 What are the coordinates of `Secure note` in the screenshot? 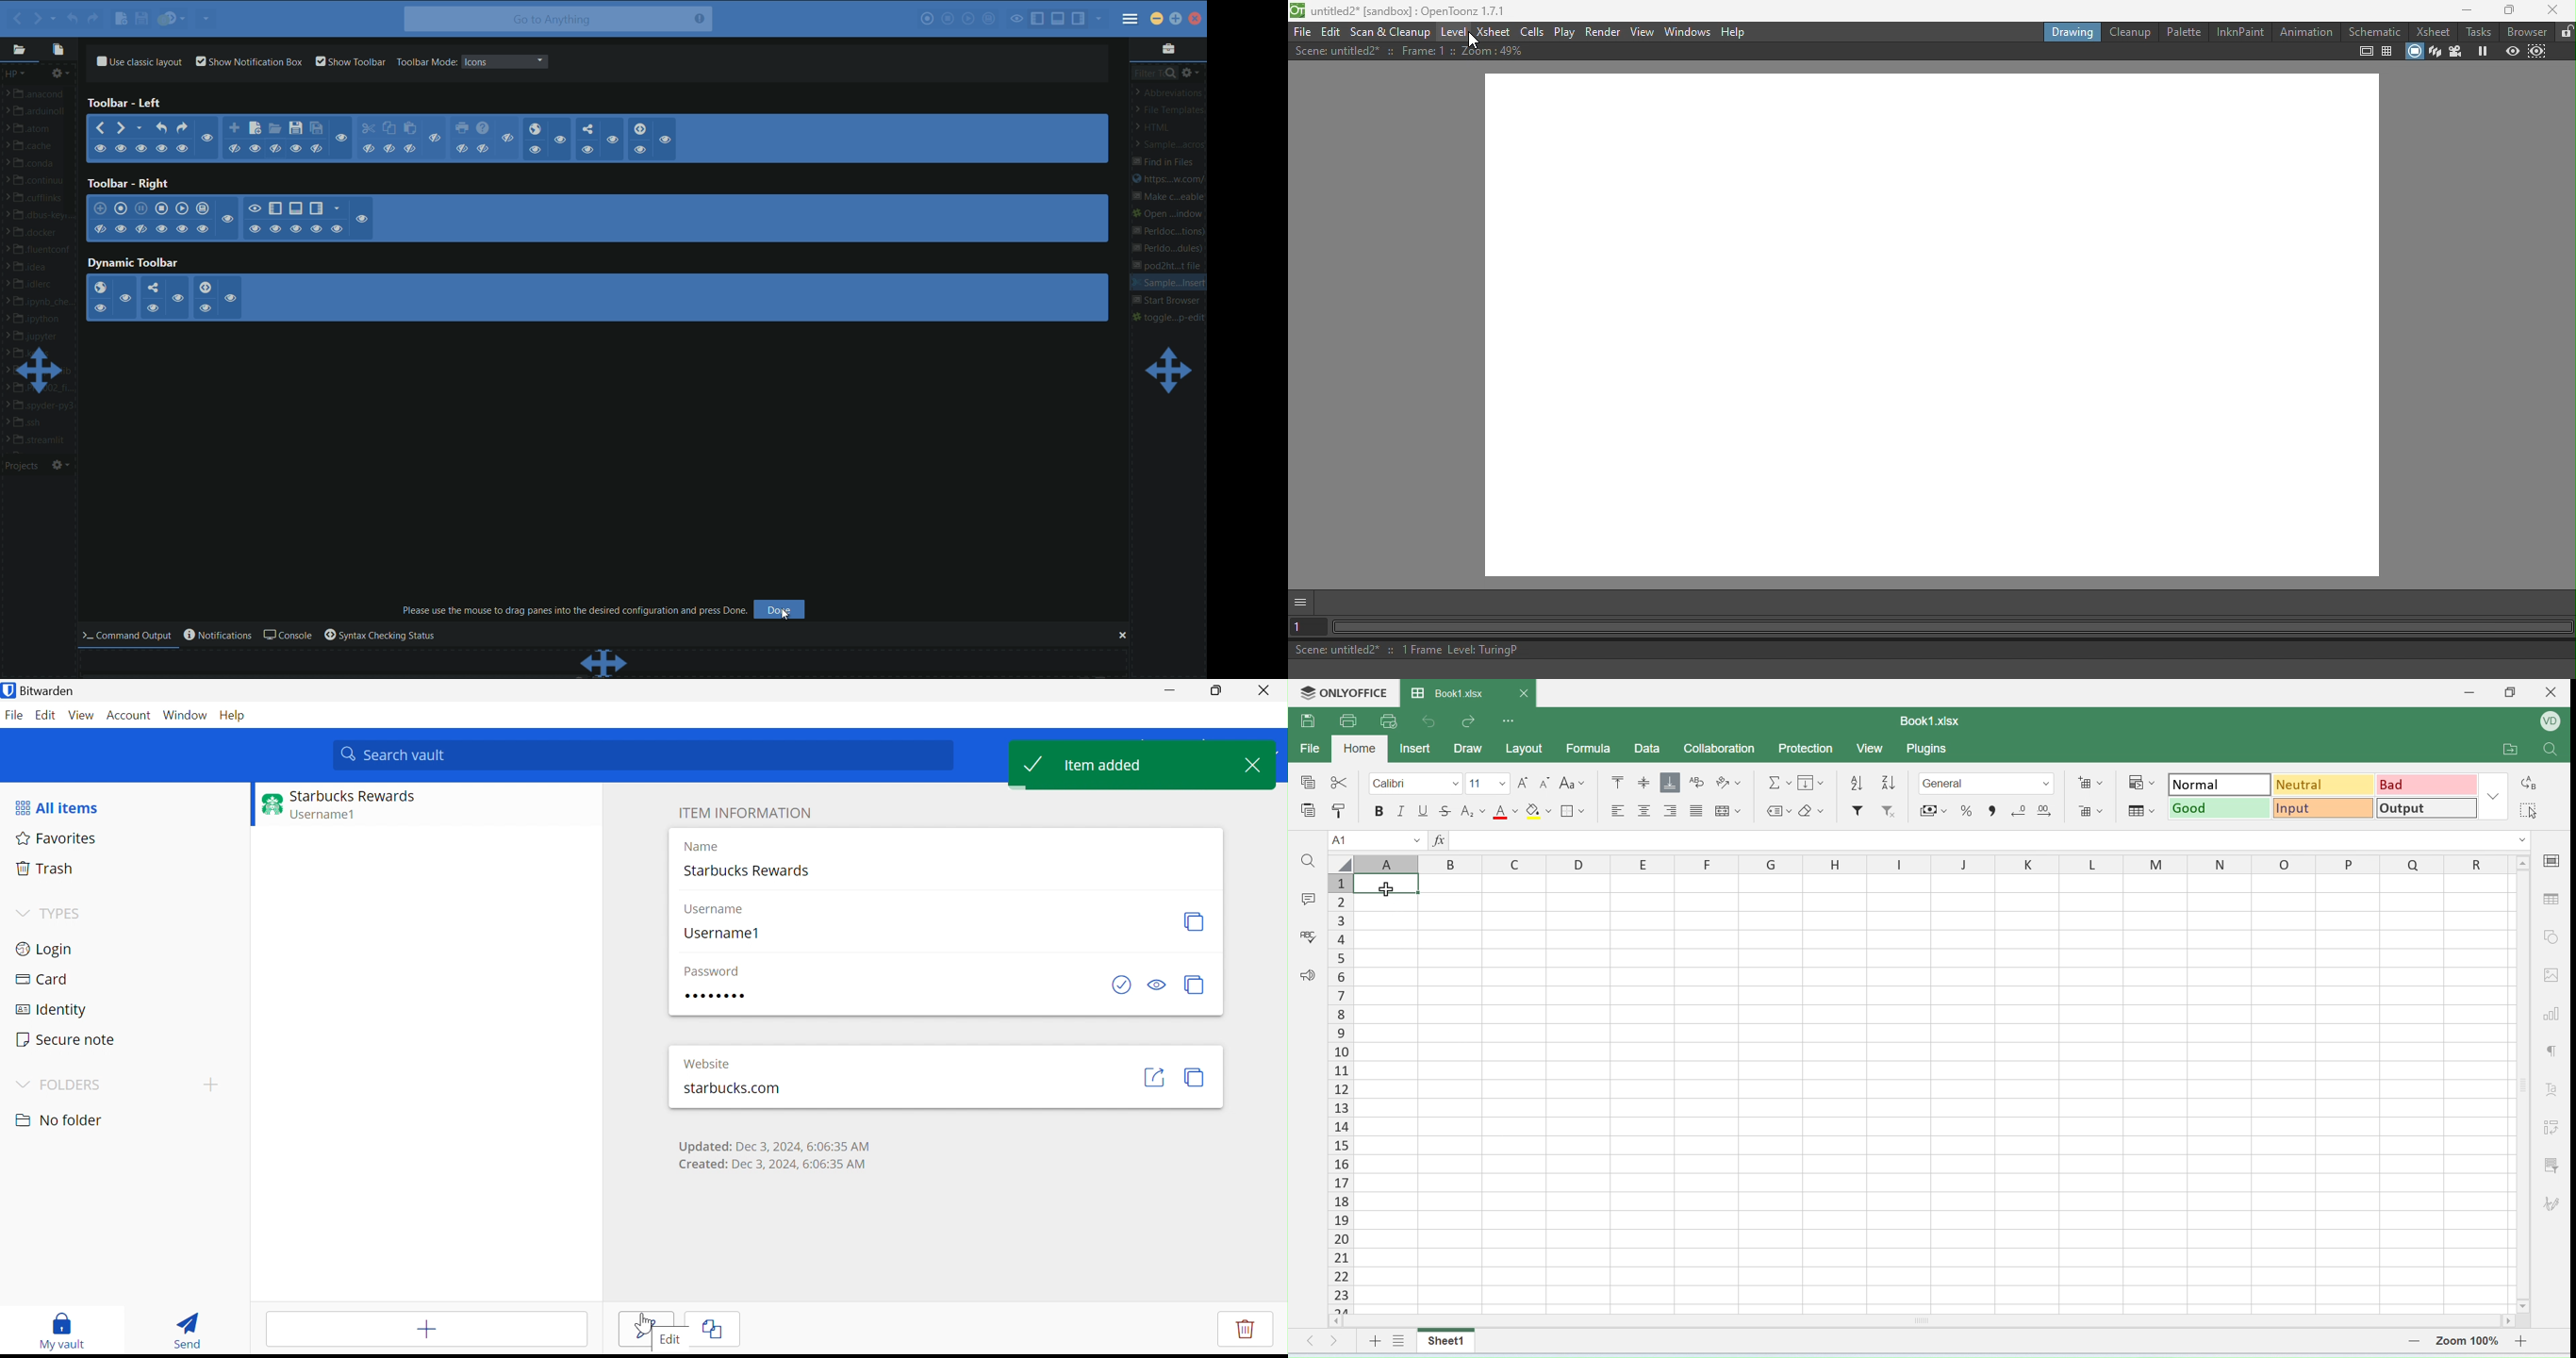 It's located at (66, 1040).